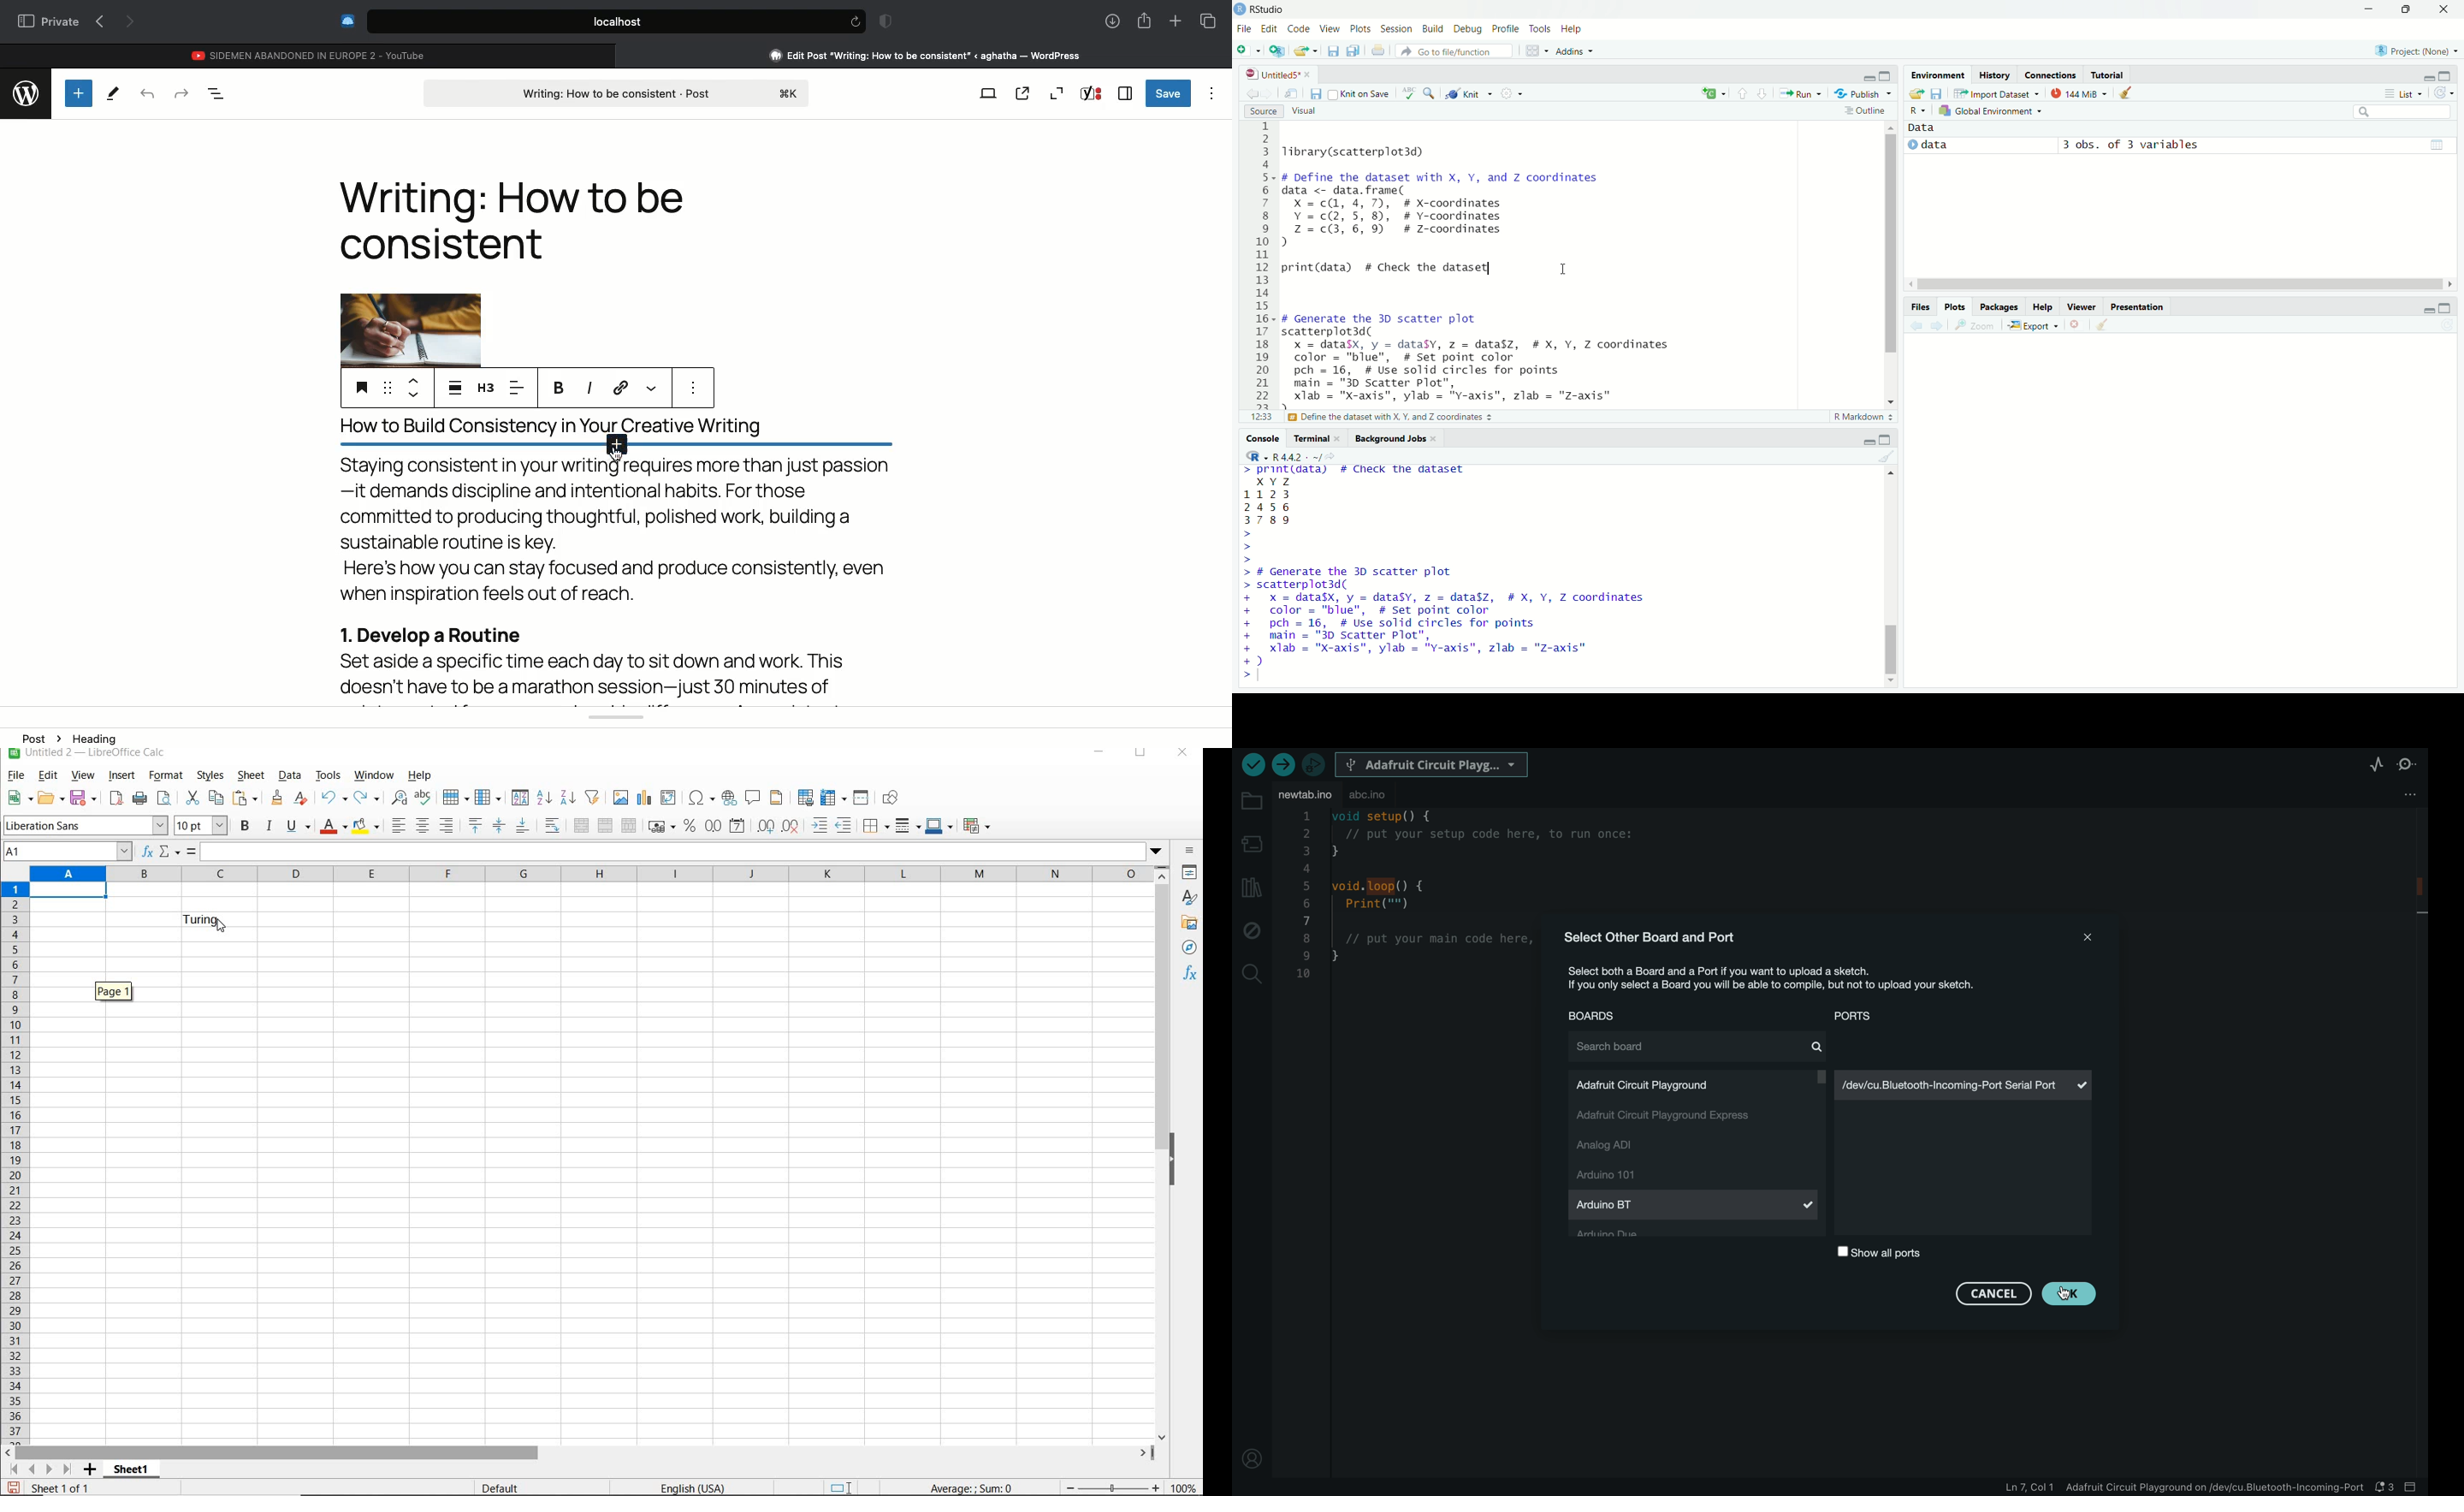  I want to click on HEADERS & FOOTERS, so click(776, 797).